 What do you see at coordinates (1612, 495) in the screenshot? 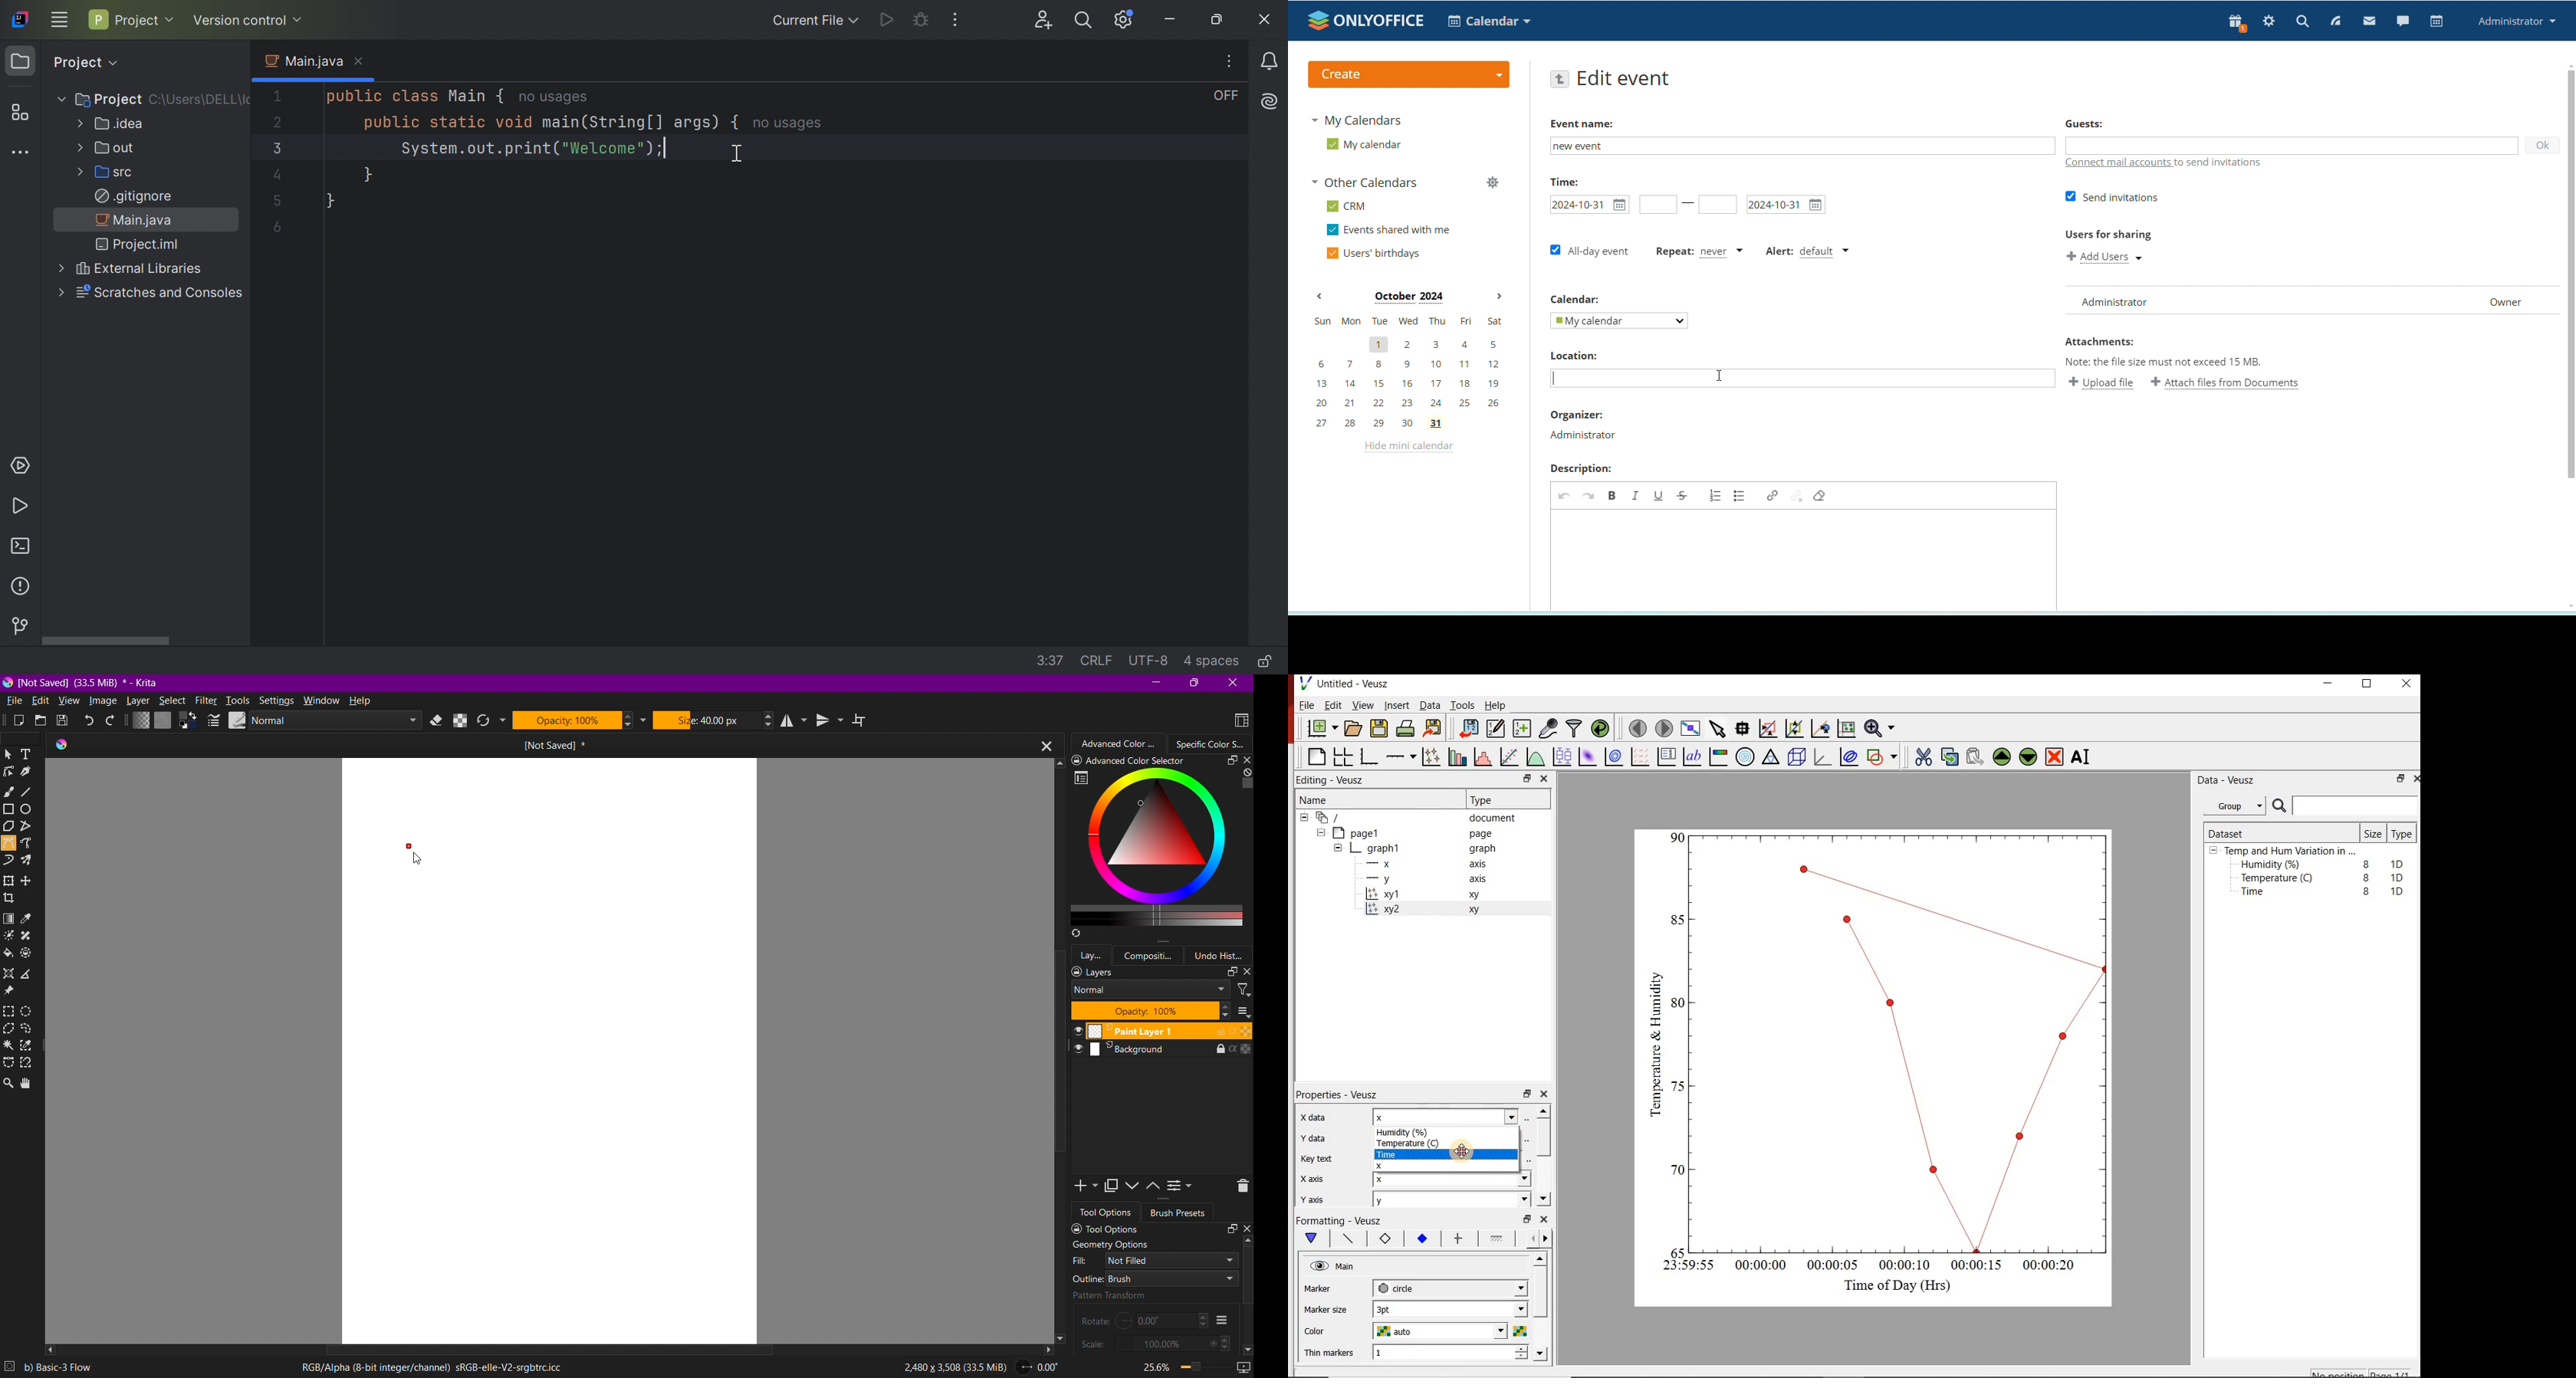
I see `bold` at bounding box center [1612, 495].